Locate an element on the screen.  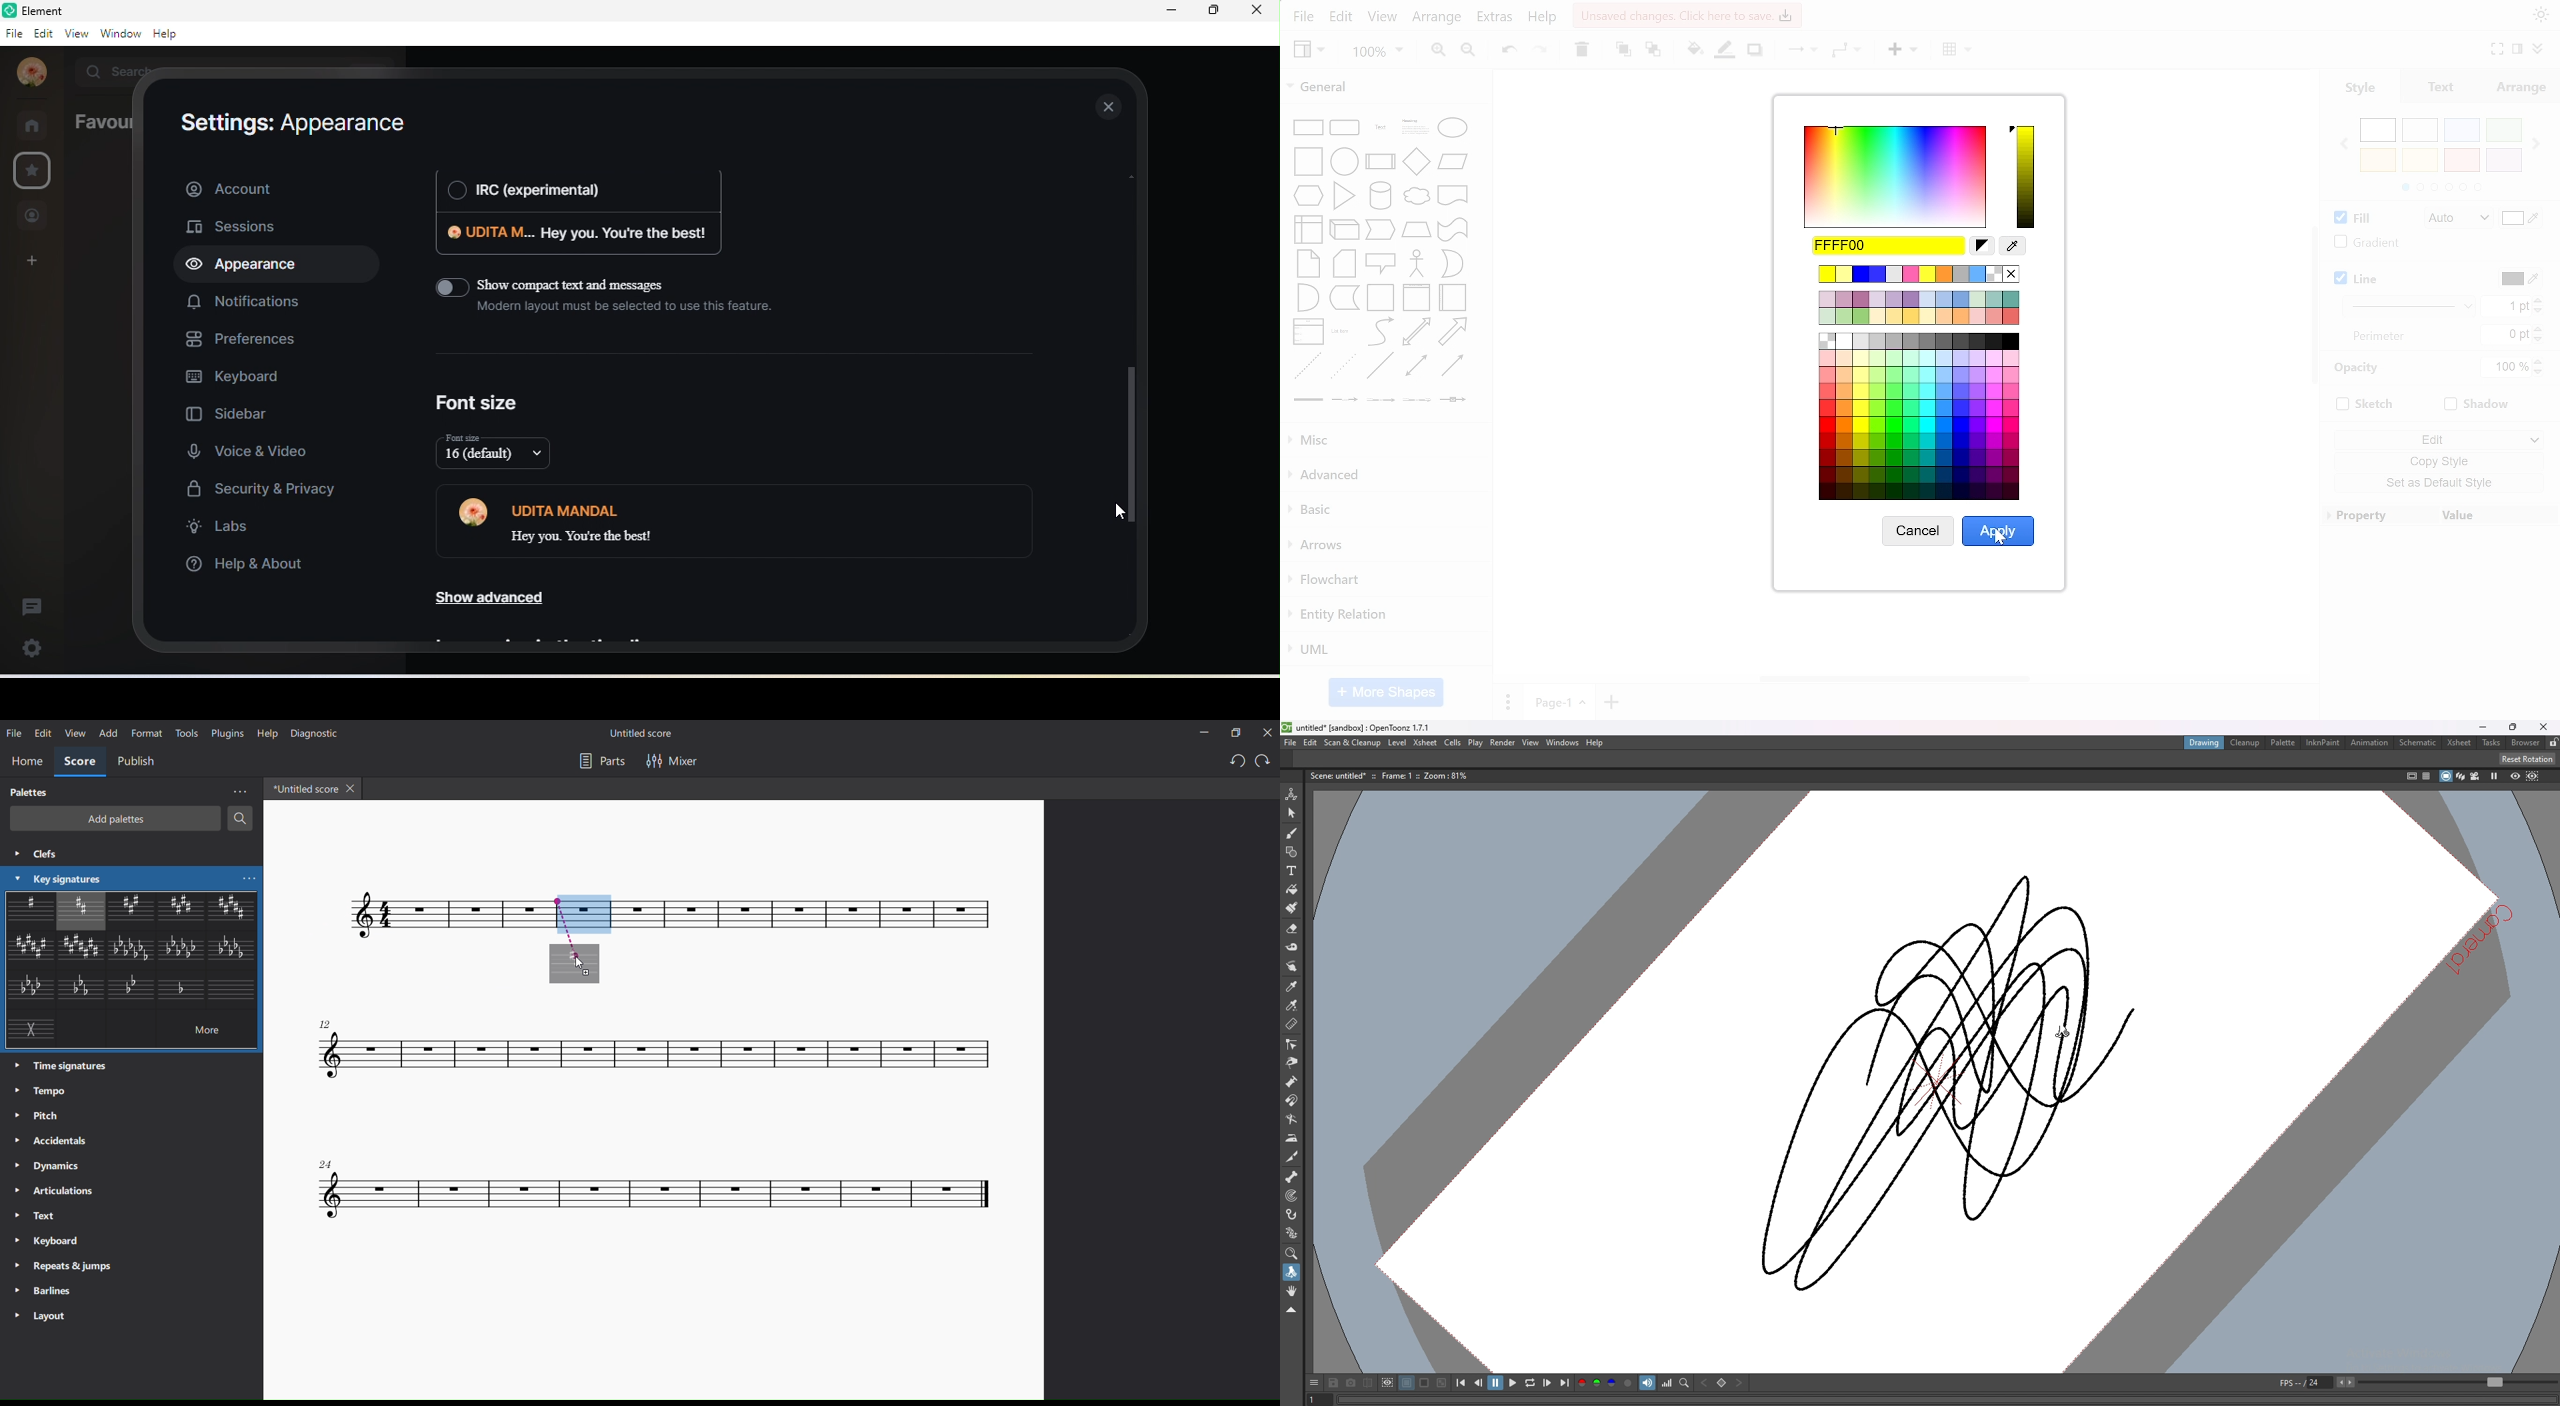
font size is located at coordinates (479, 404).